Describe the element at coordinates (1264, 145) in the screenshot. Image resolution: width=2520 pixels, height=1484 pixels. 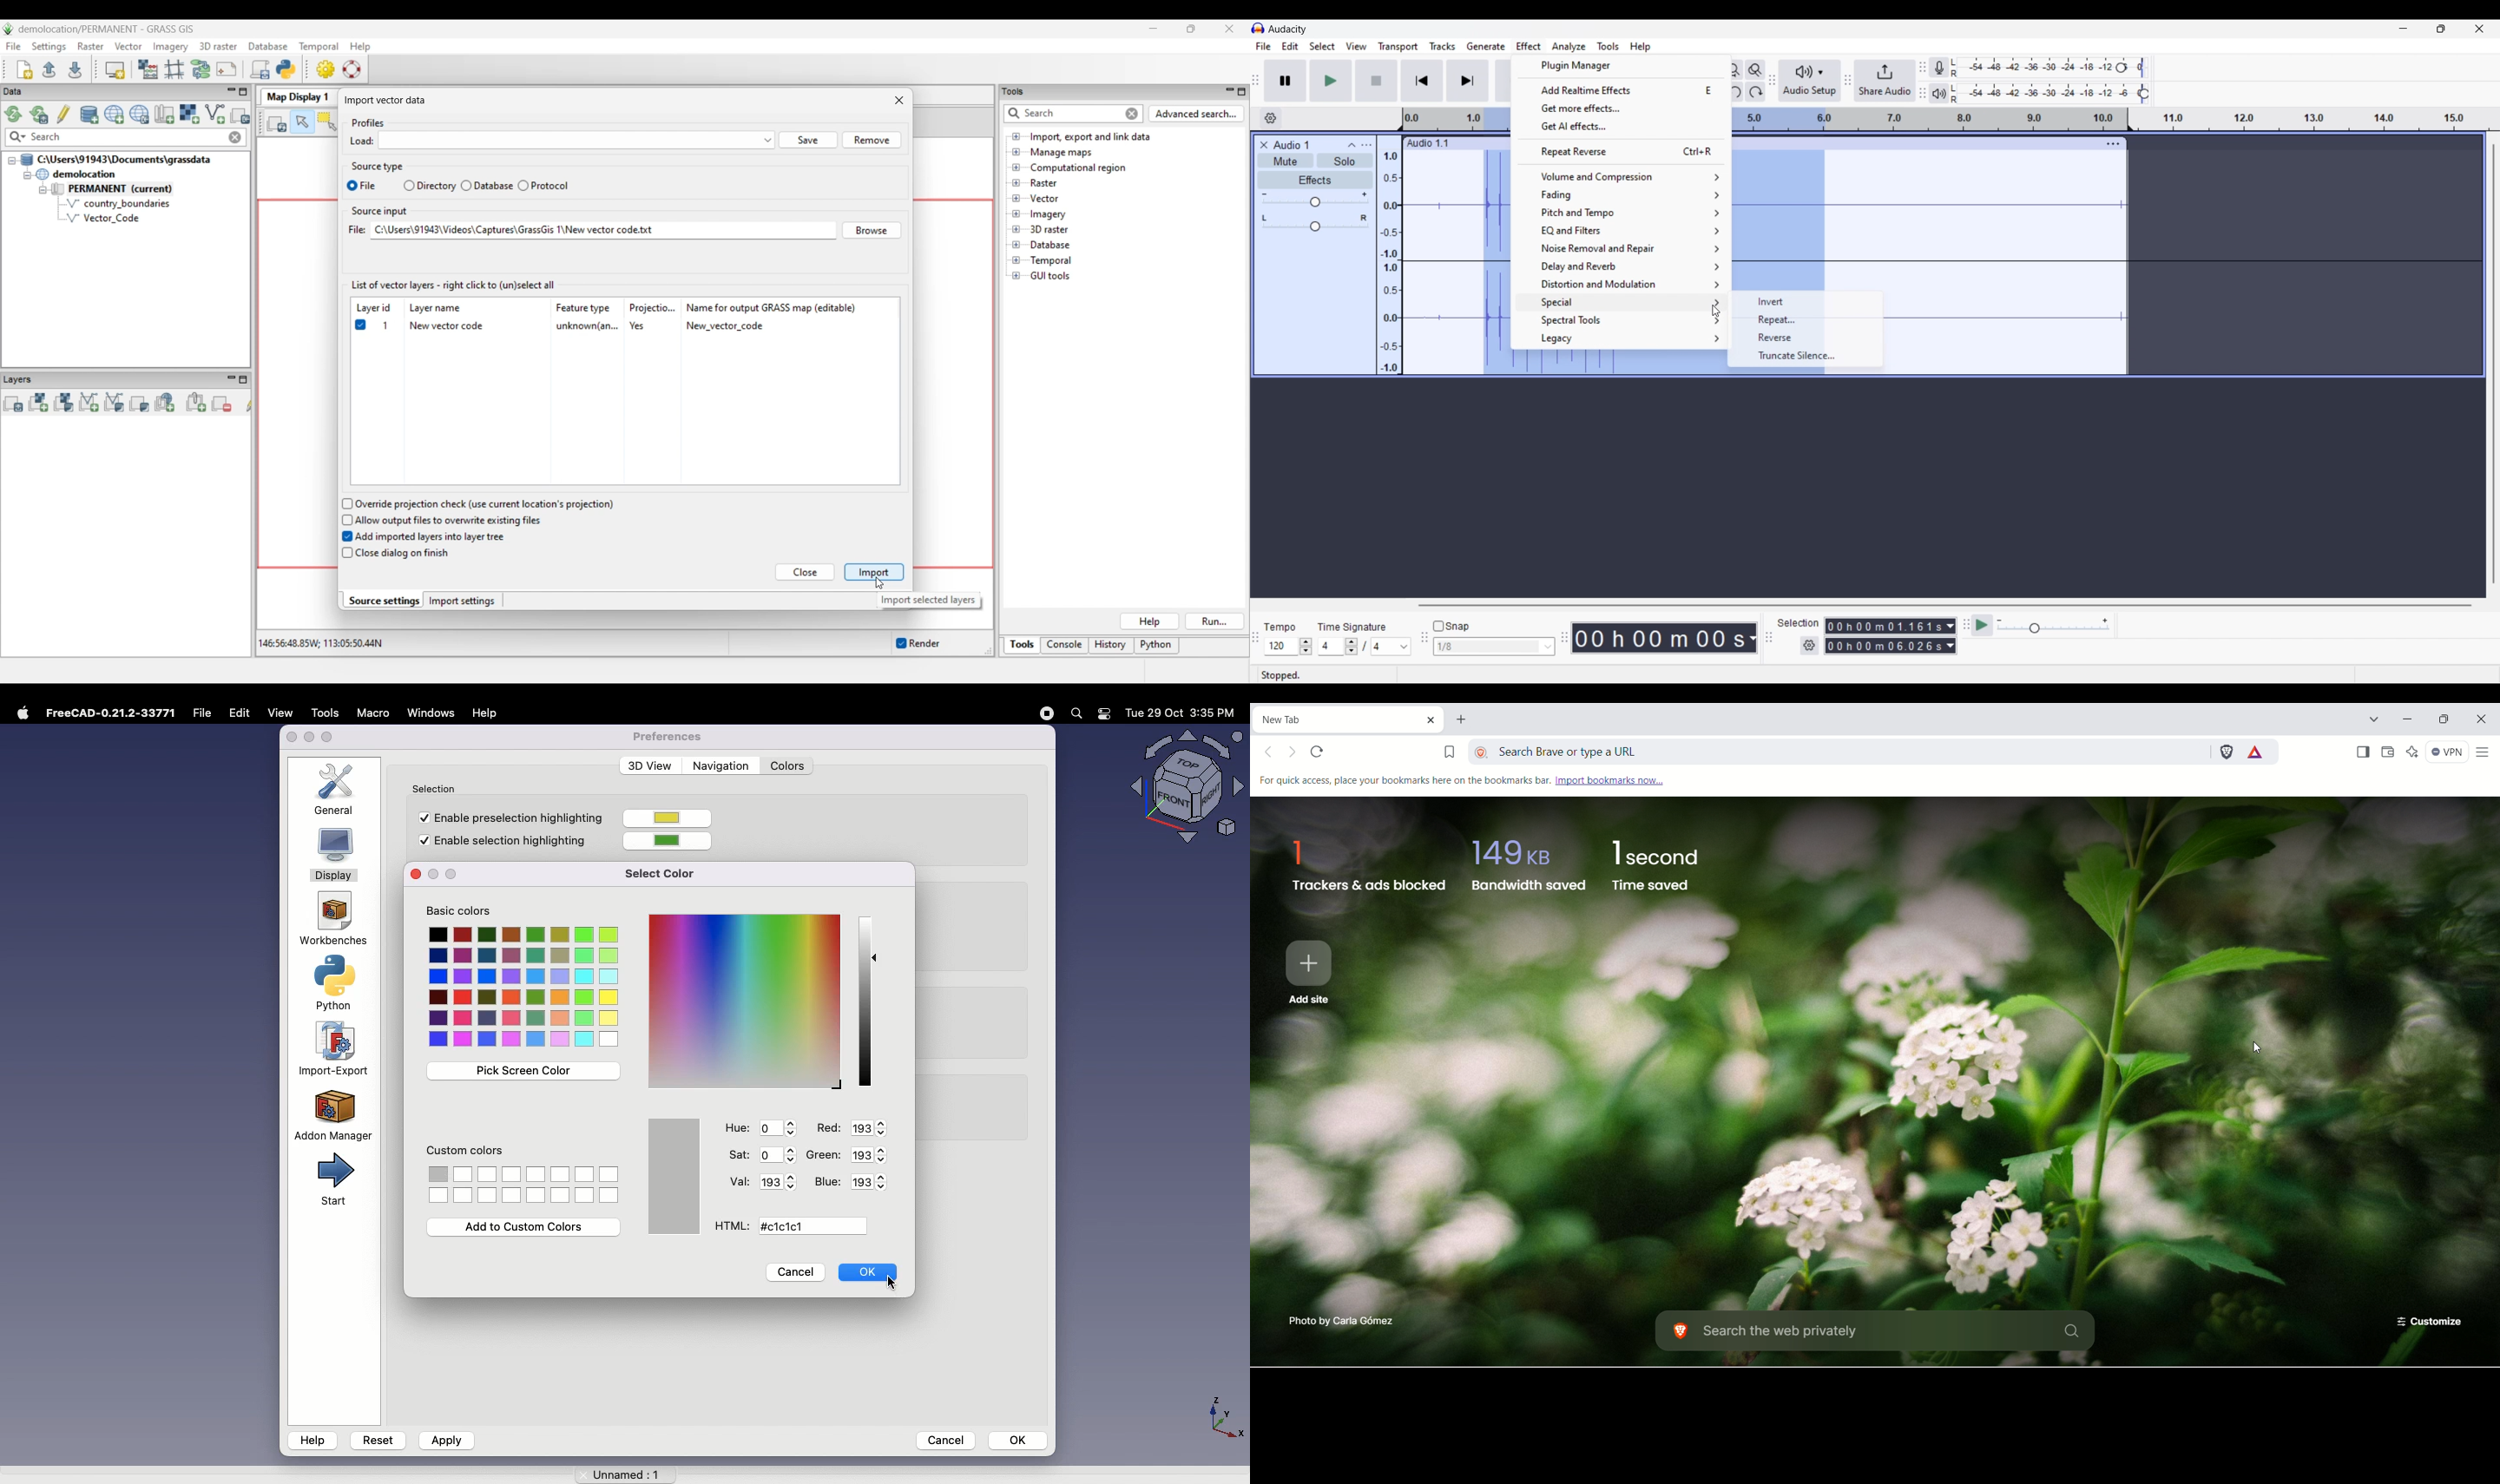
I see `Close` at that location.